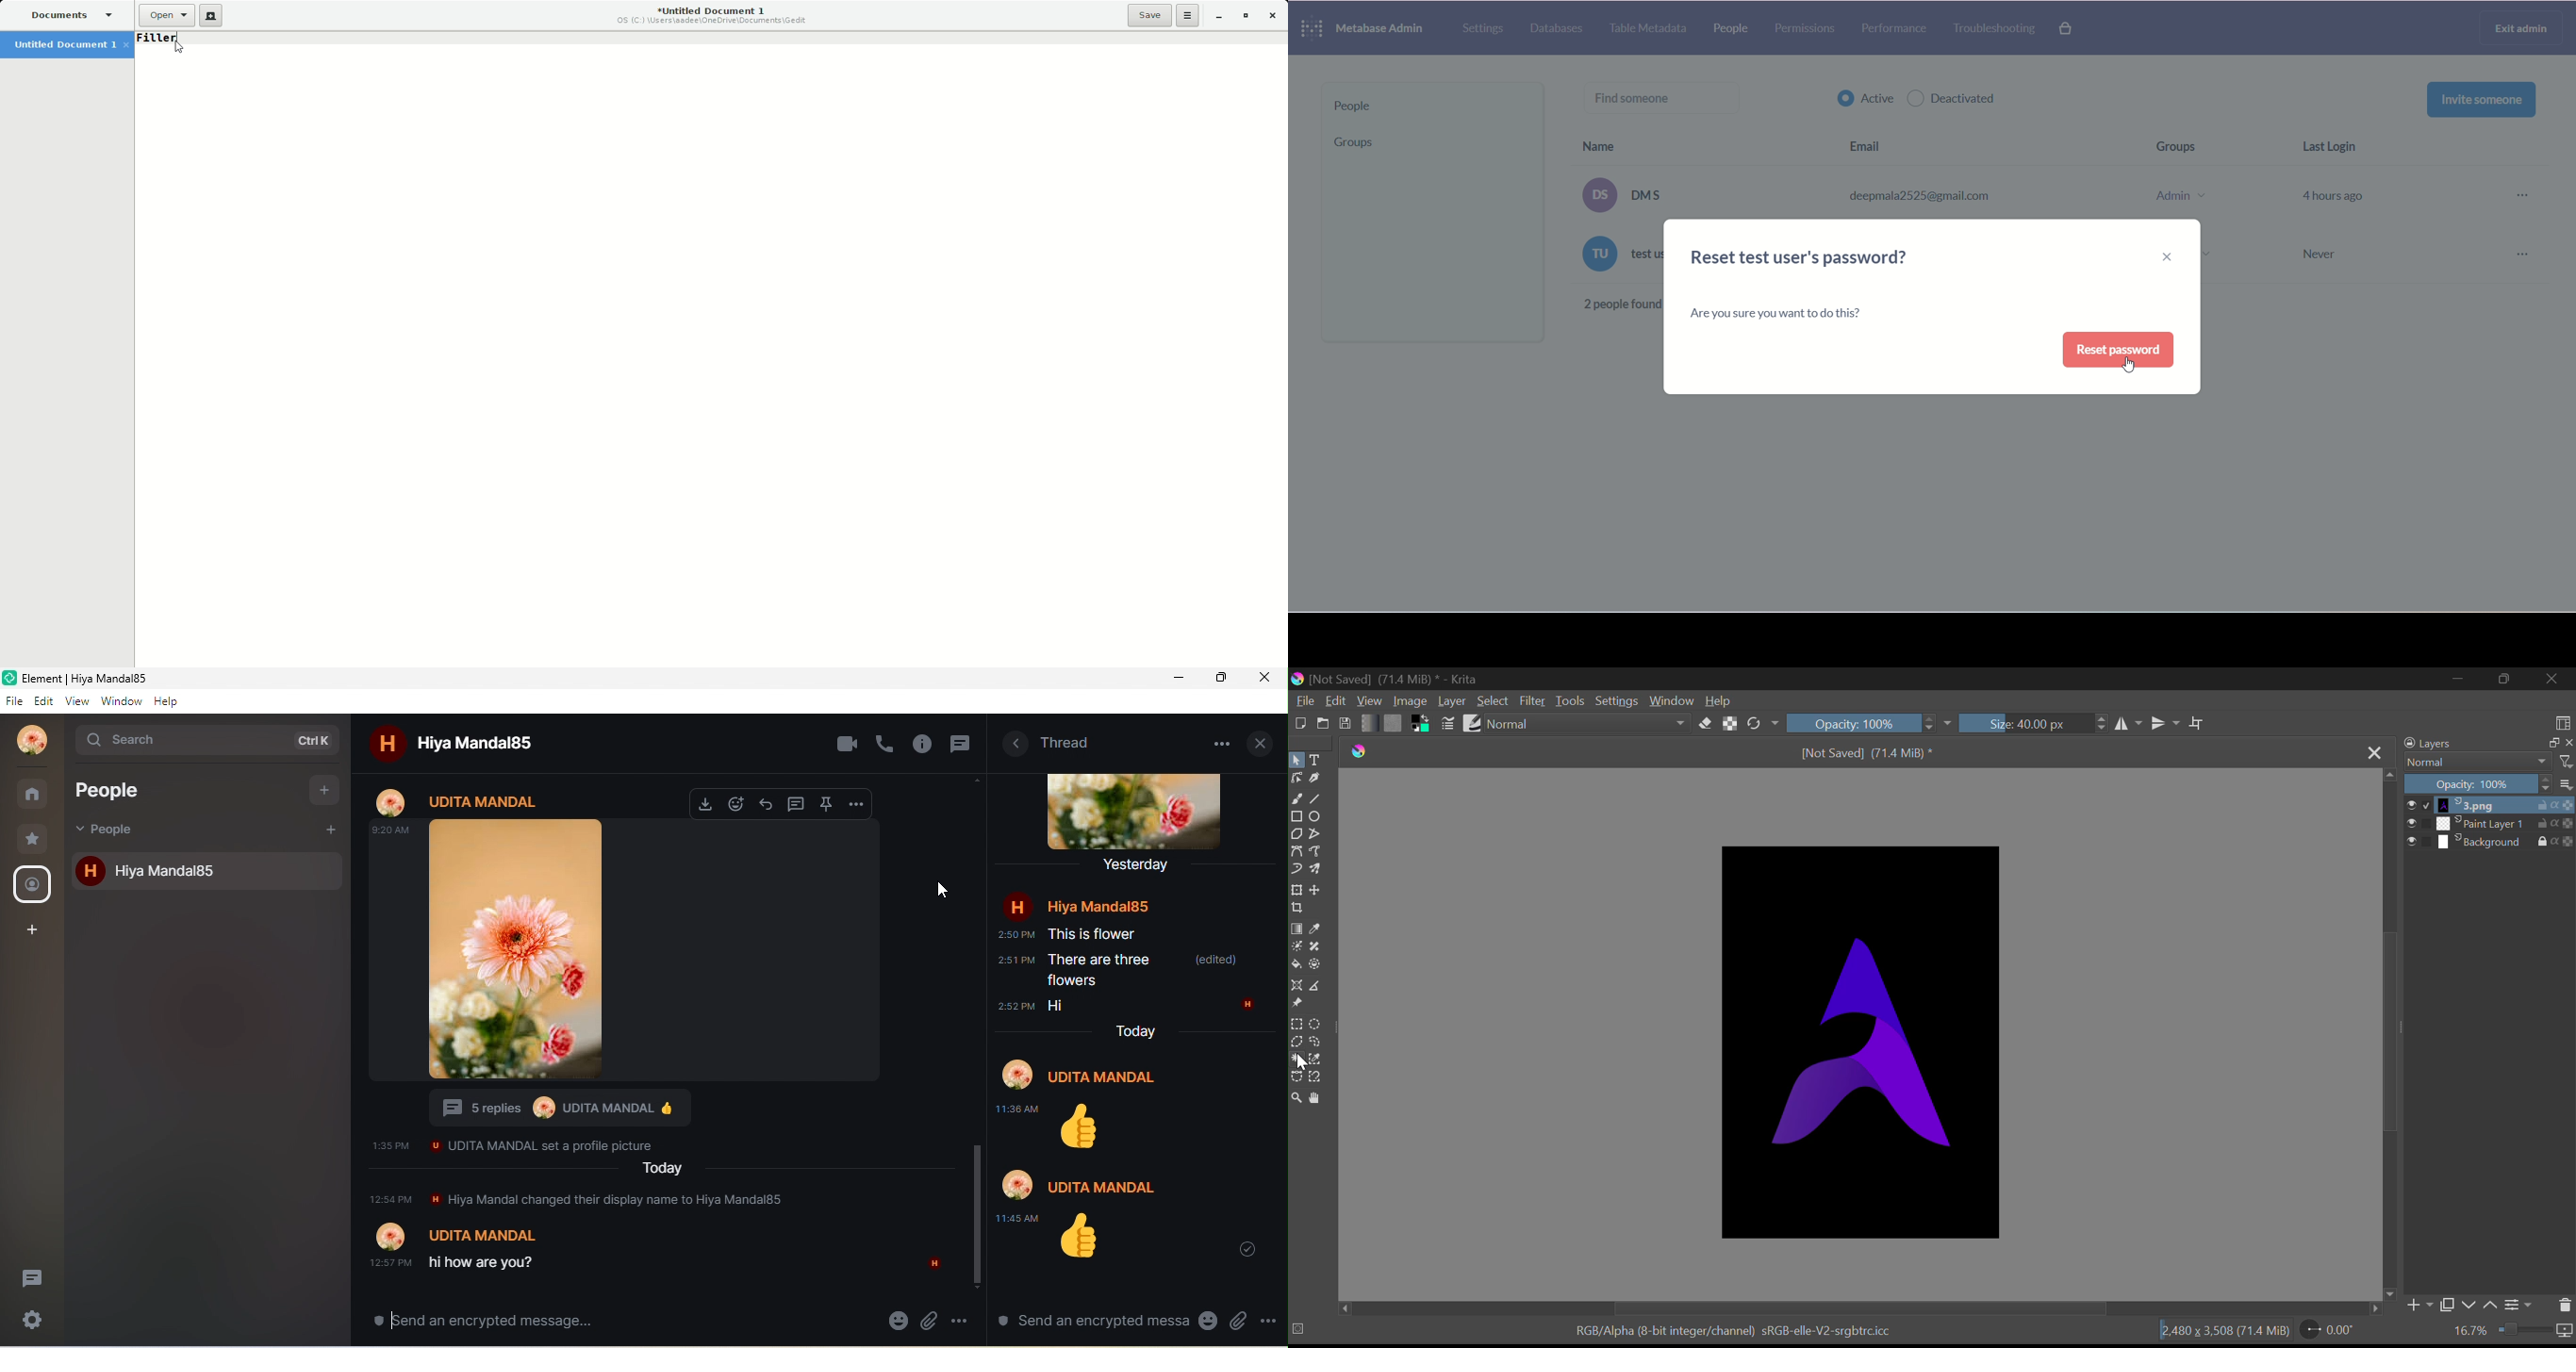 The height and width of the screenshot is (1372, 2576). I want to click on search, so click(204, 743).